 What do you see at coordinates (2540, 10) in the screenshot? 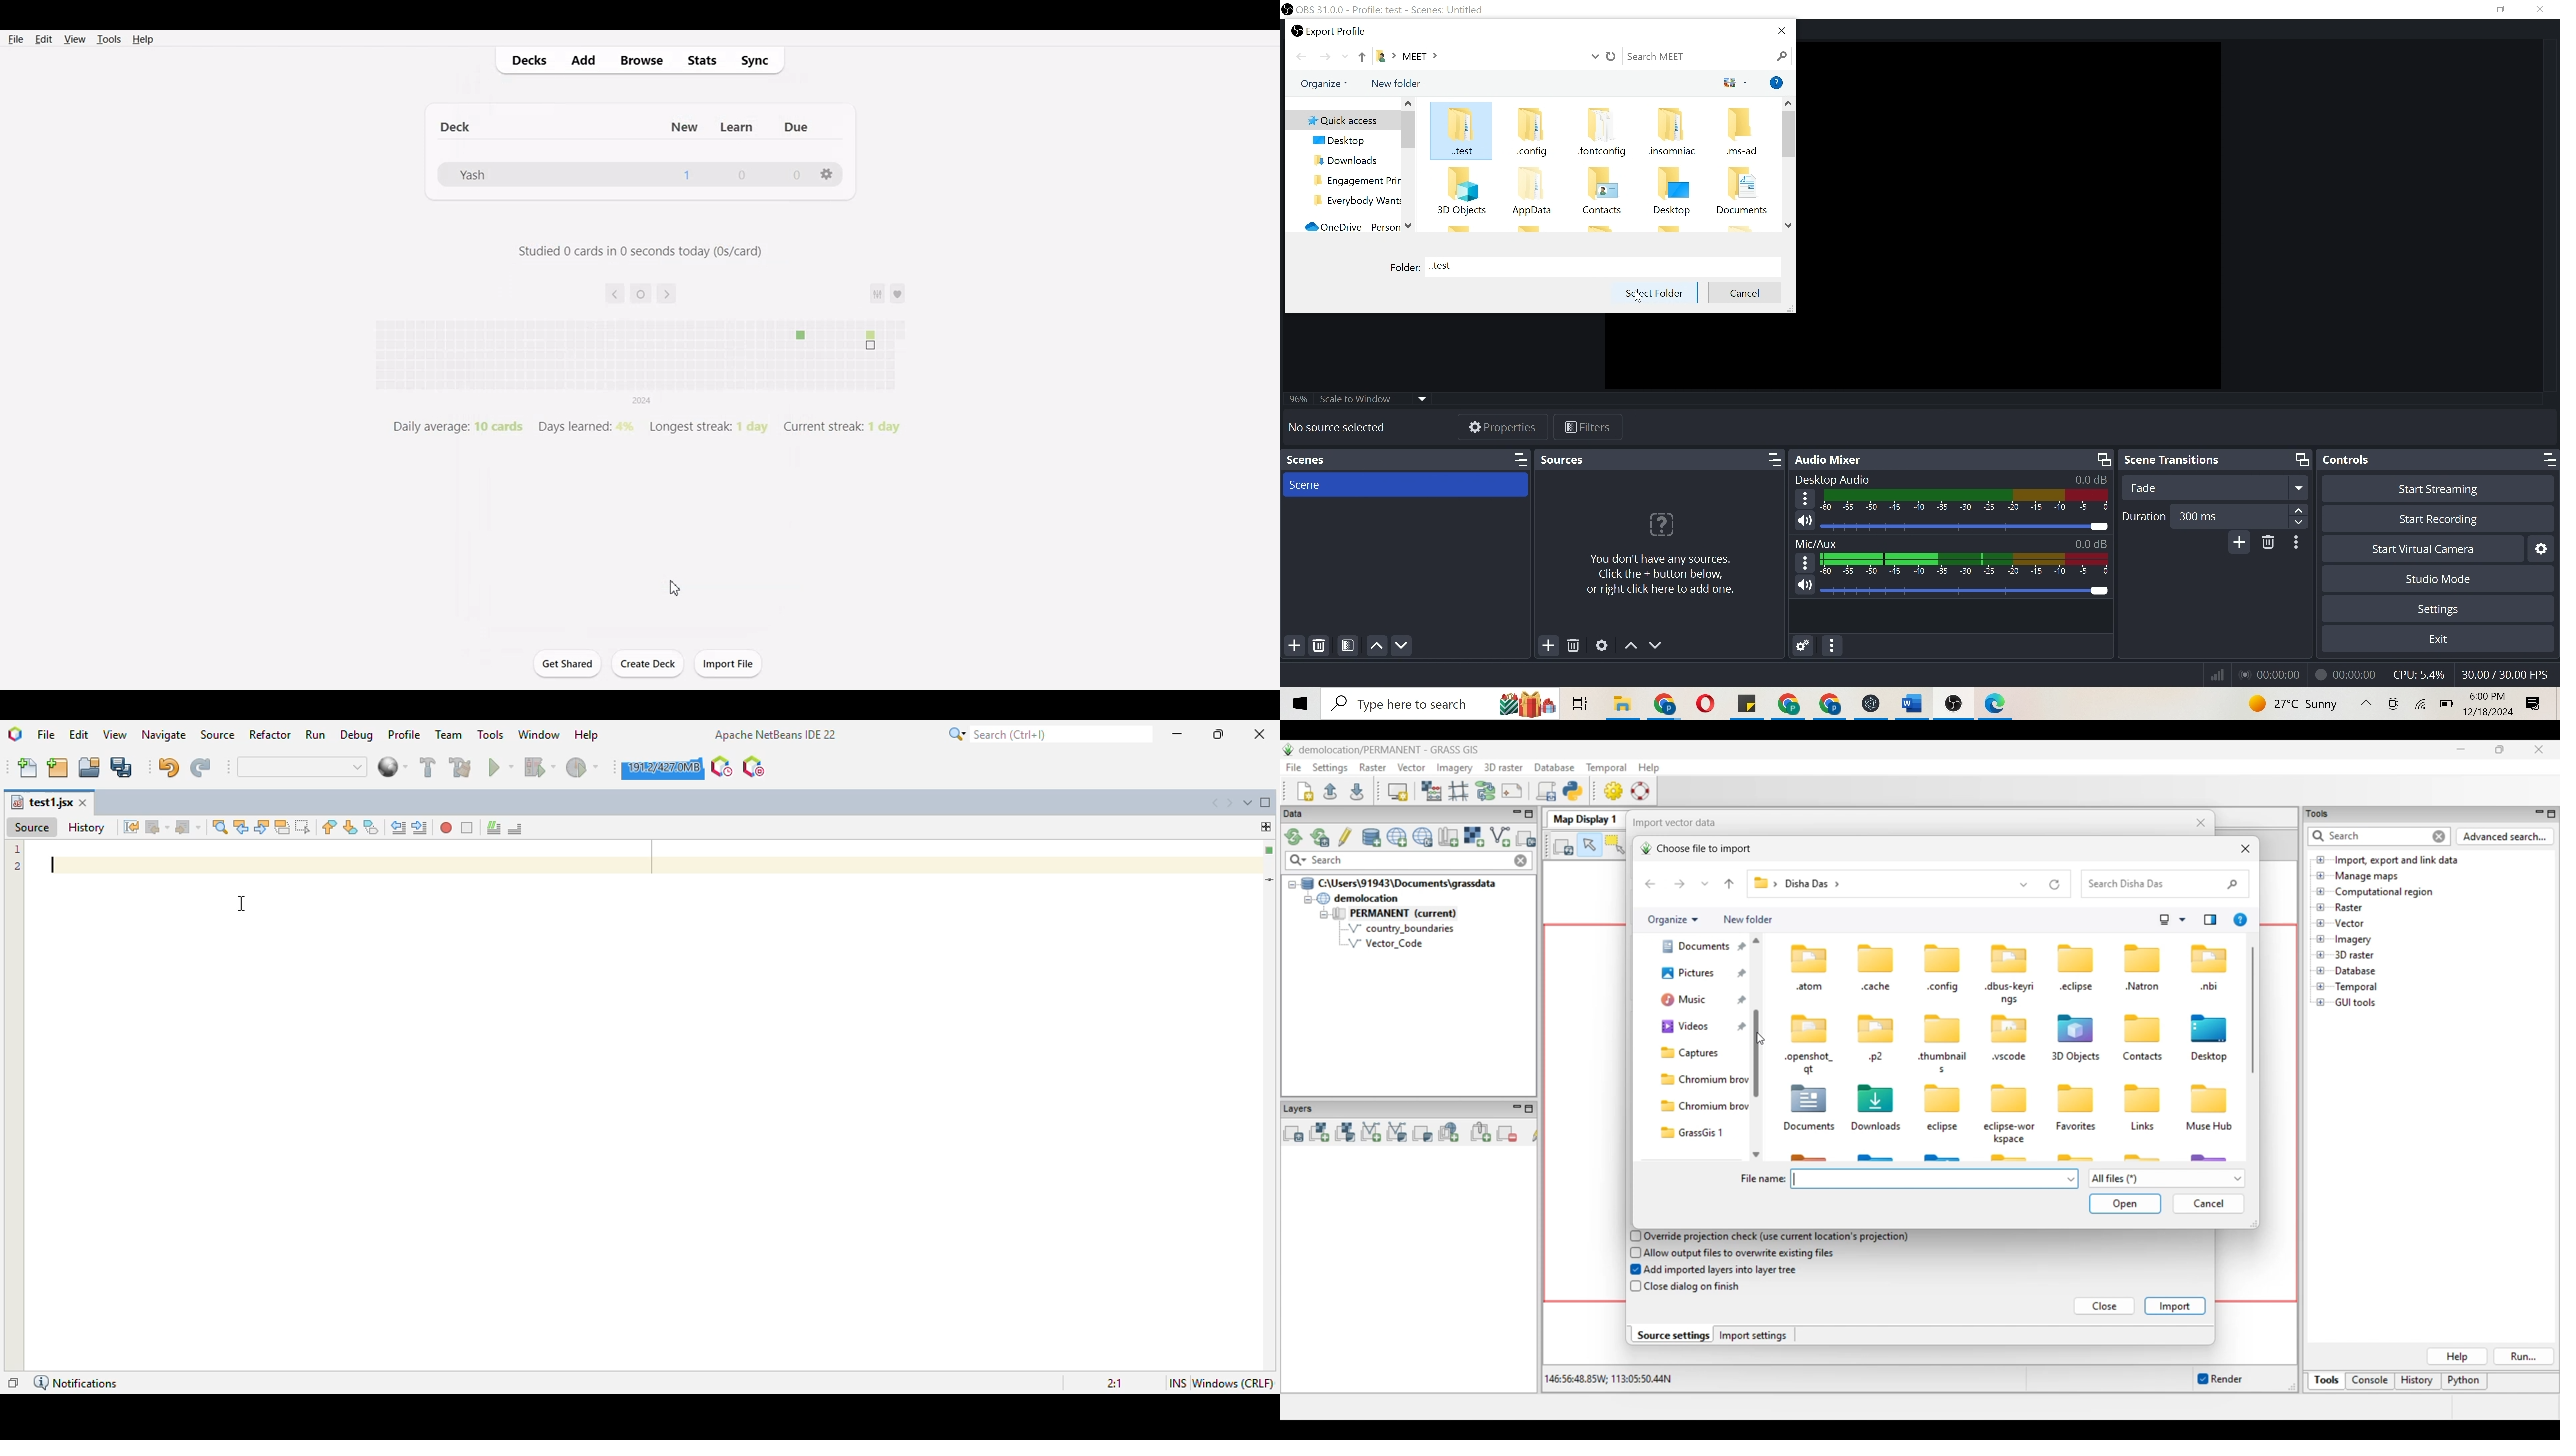
I see `close` at bounding box center [2540, 10].